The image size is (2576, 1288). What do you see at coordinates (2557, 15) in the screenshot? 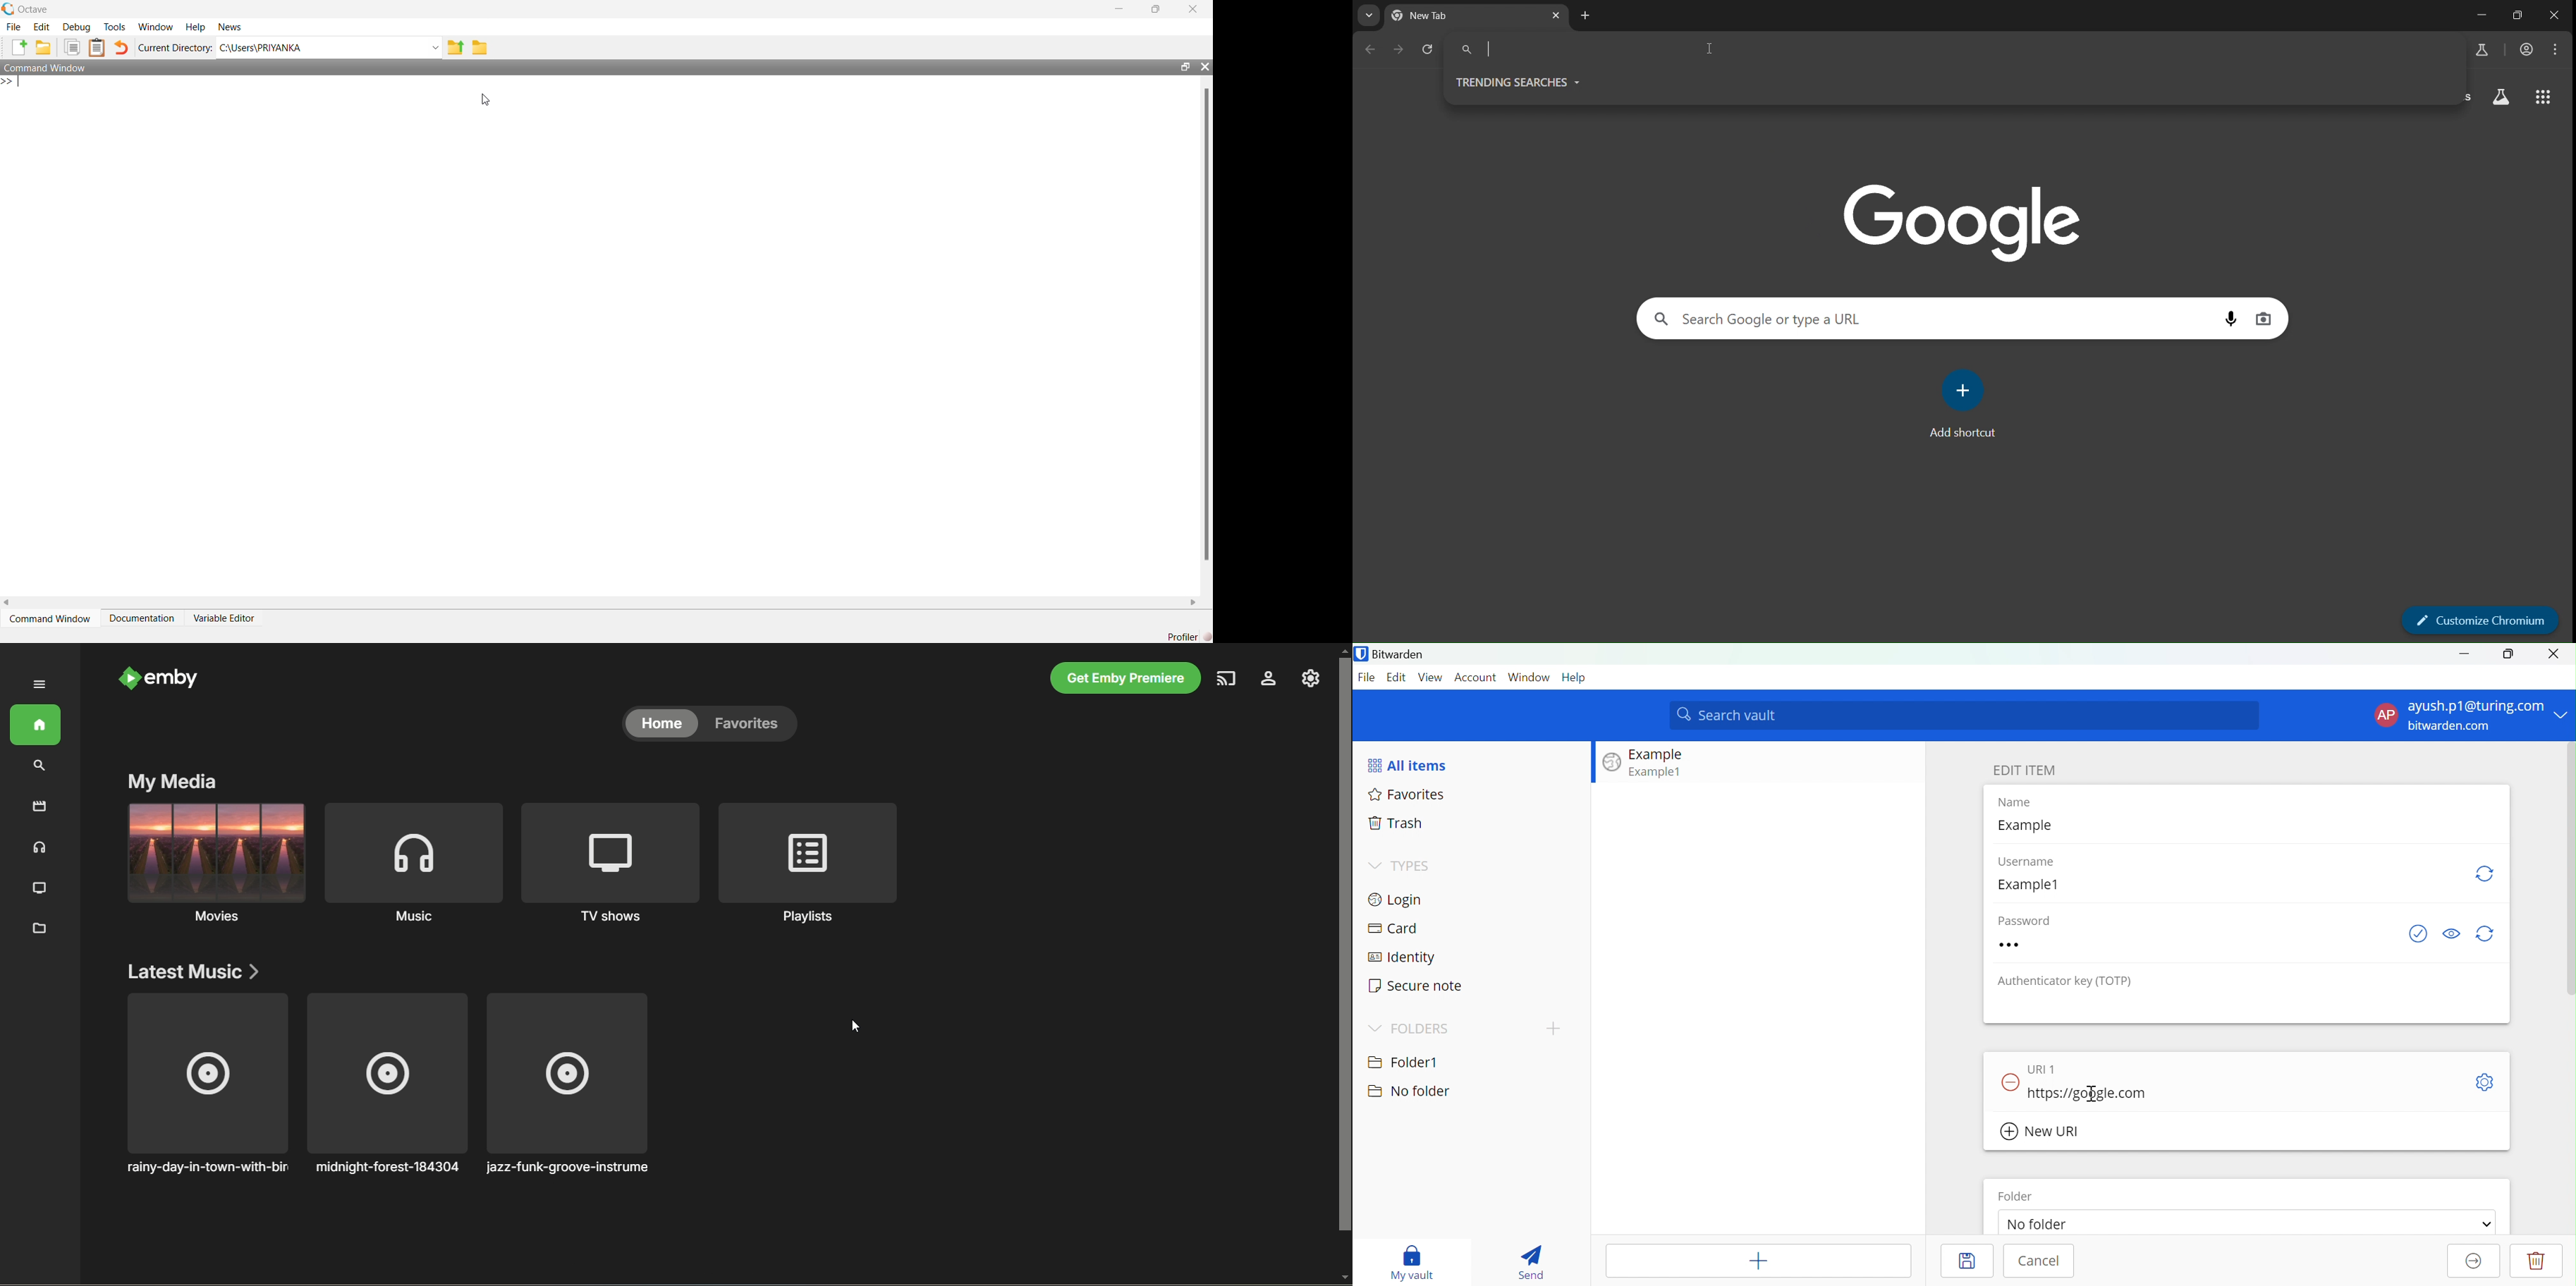
I see `close` at bounding box center [2557, 15].